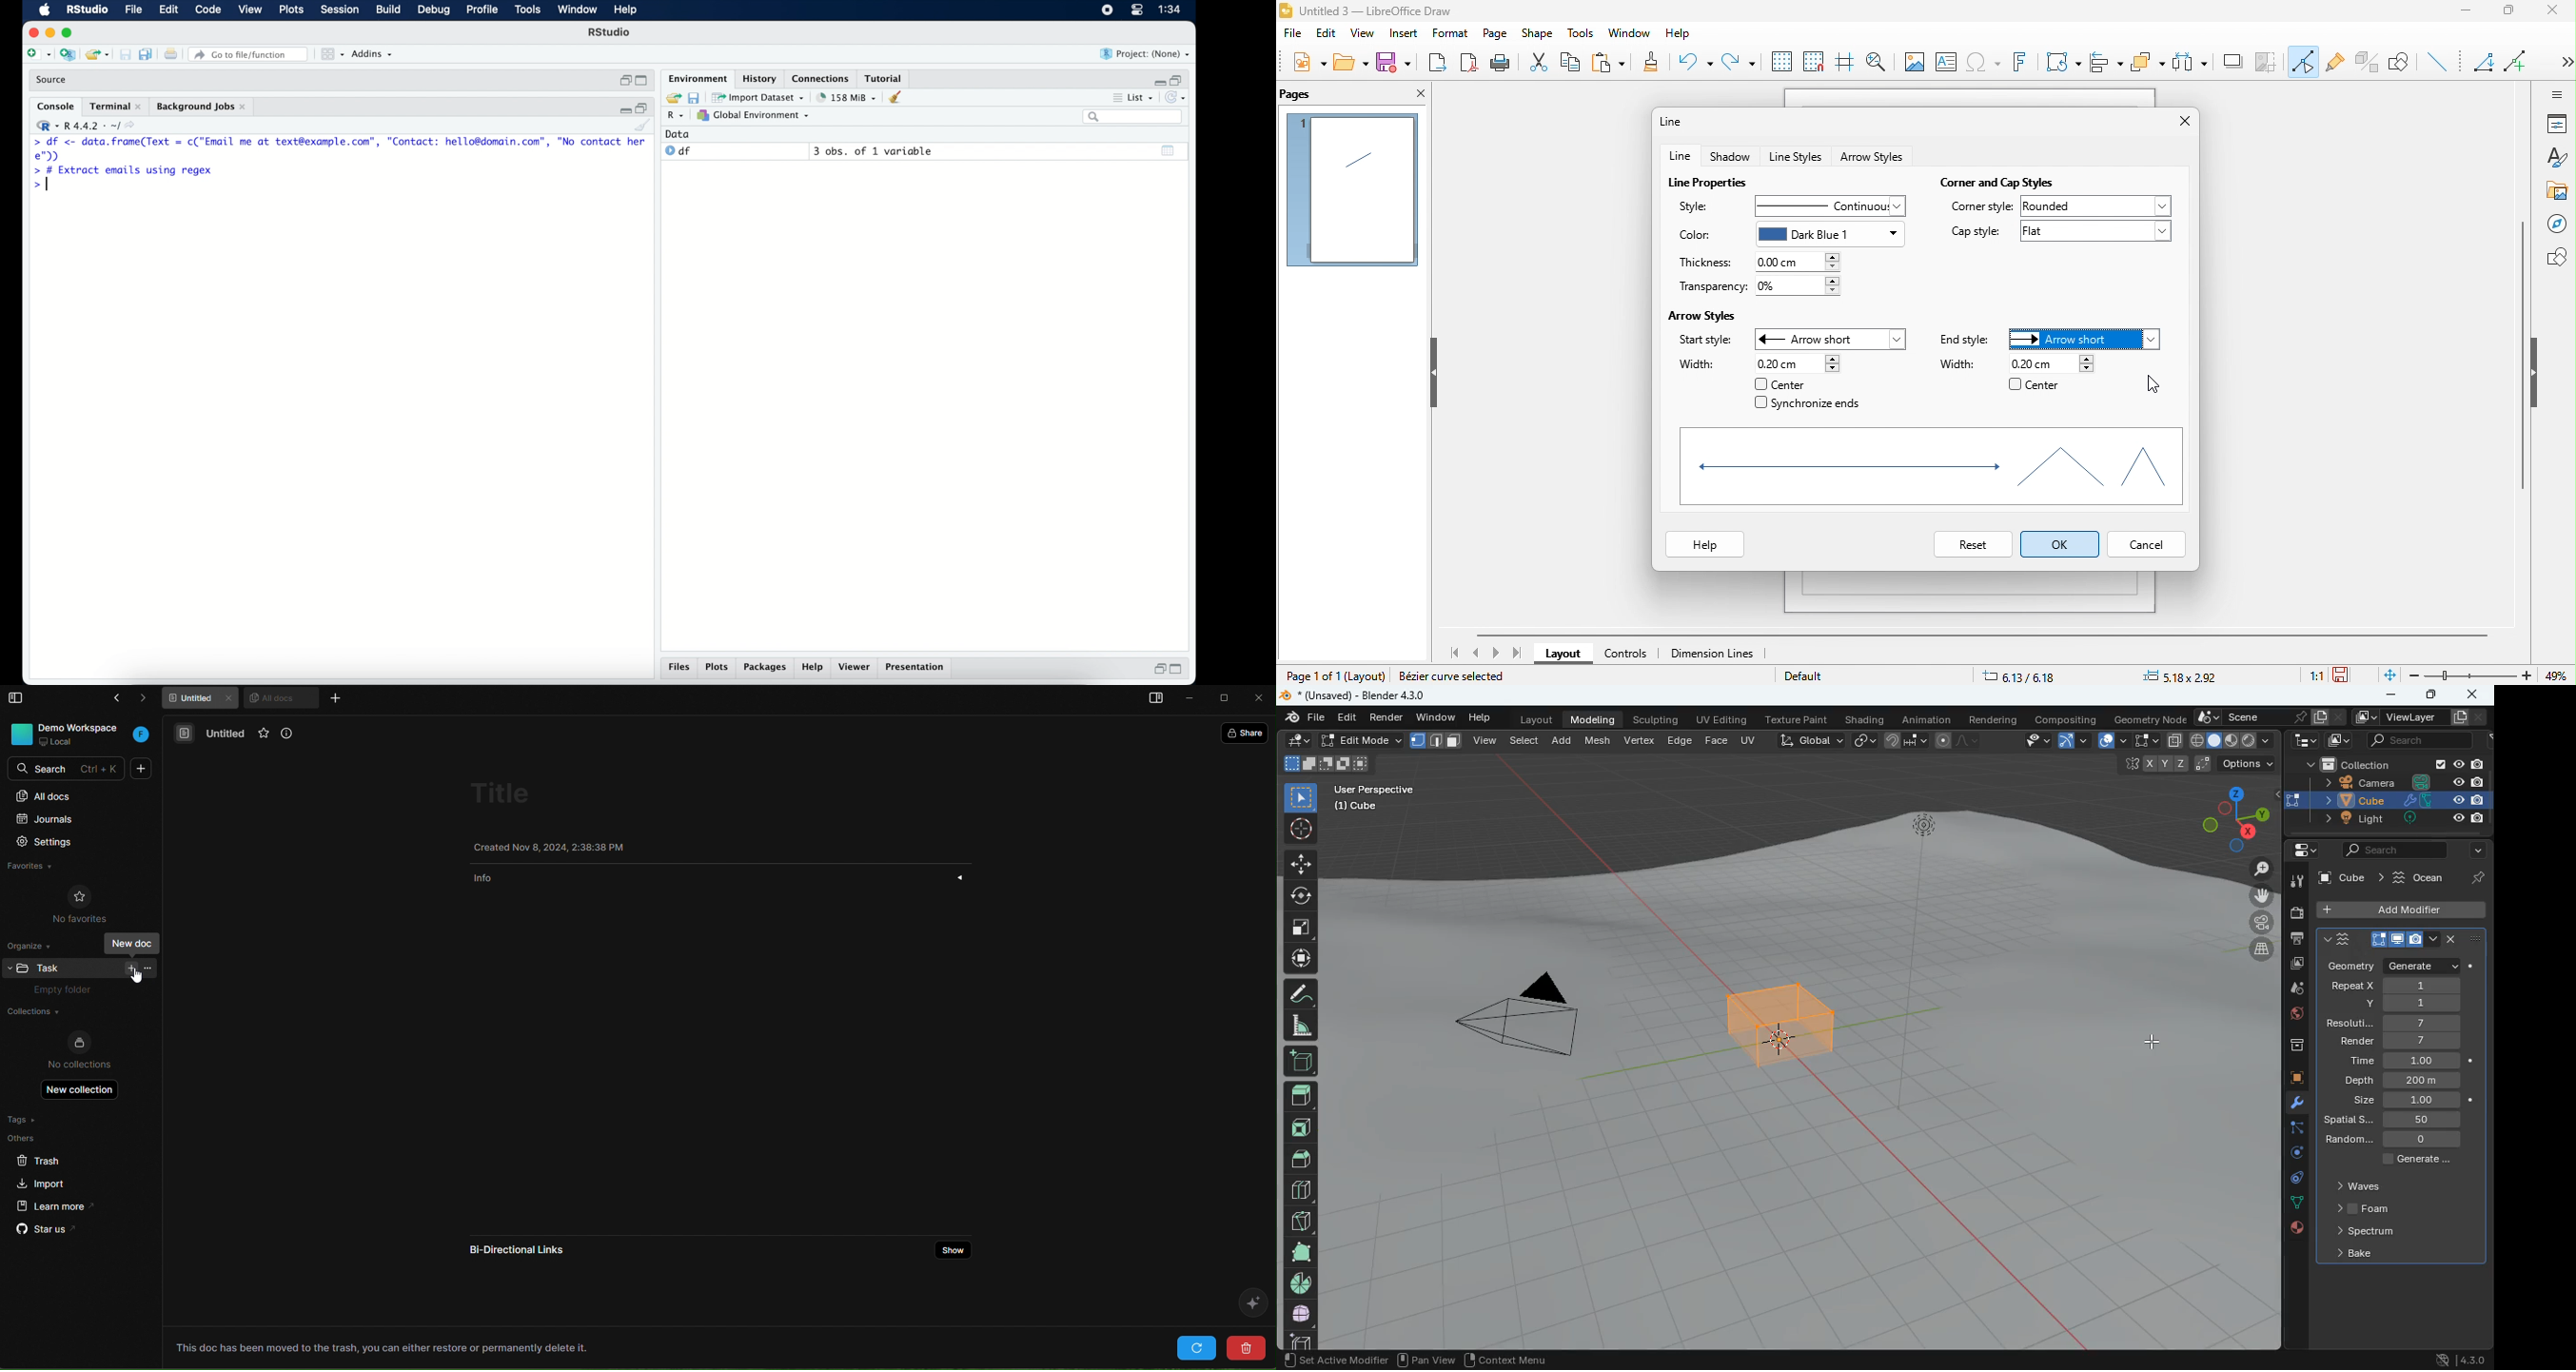 The width and height of the screenshot is (2576, 1372). What do you see at coordinates (146, 54) in the screenshot?
I see `save all documents` at bounding box center [146, 54].